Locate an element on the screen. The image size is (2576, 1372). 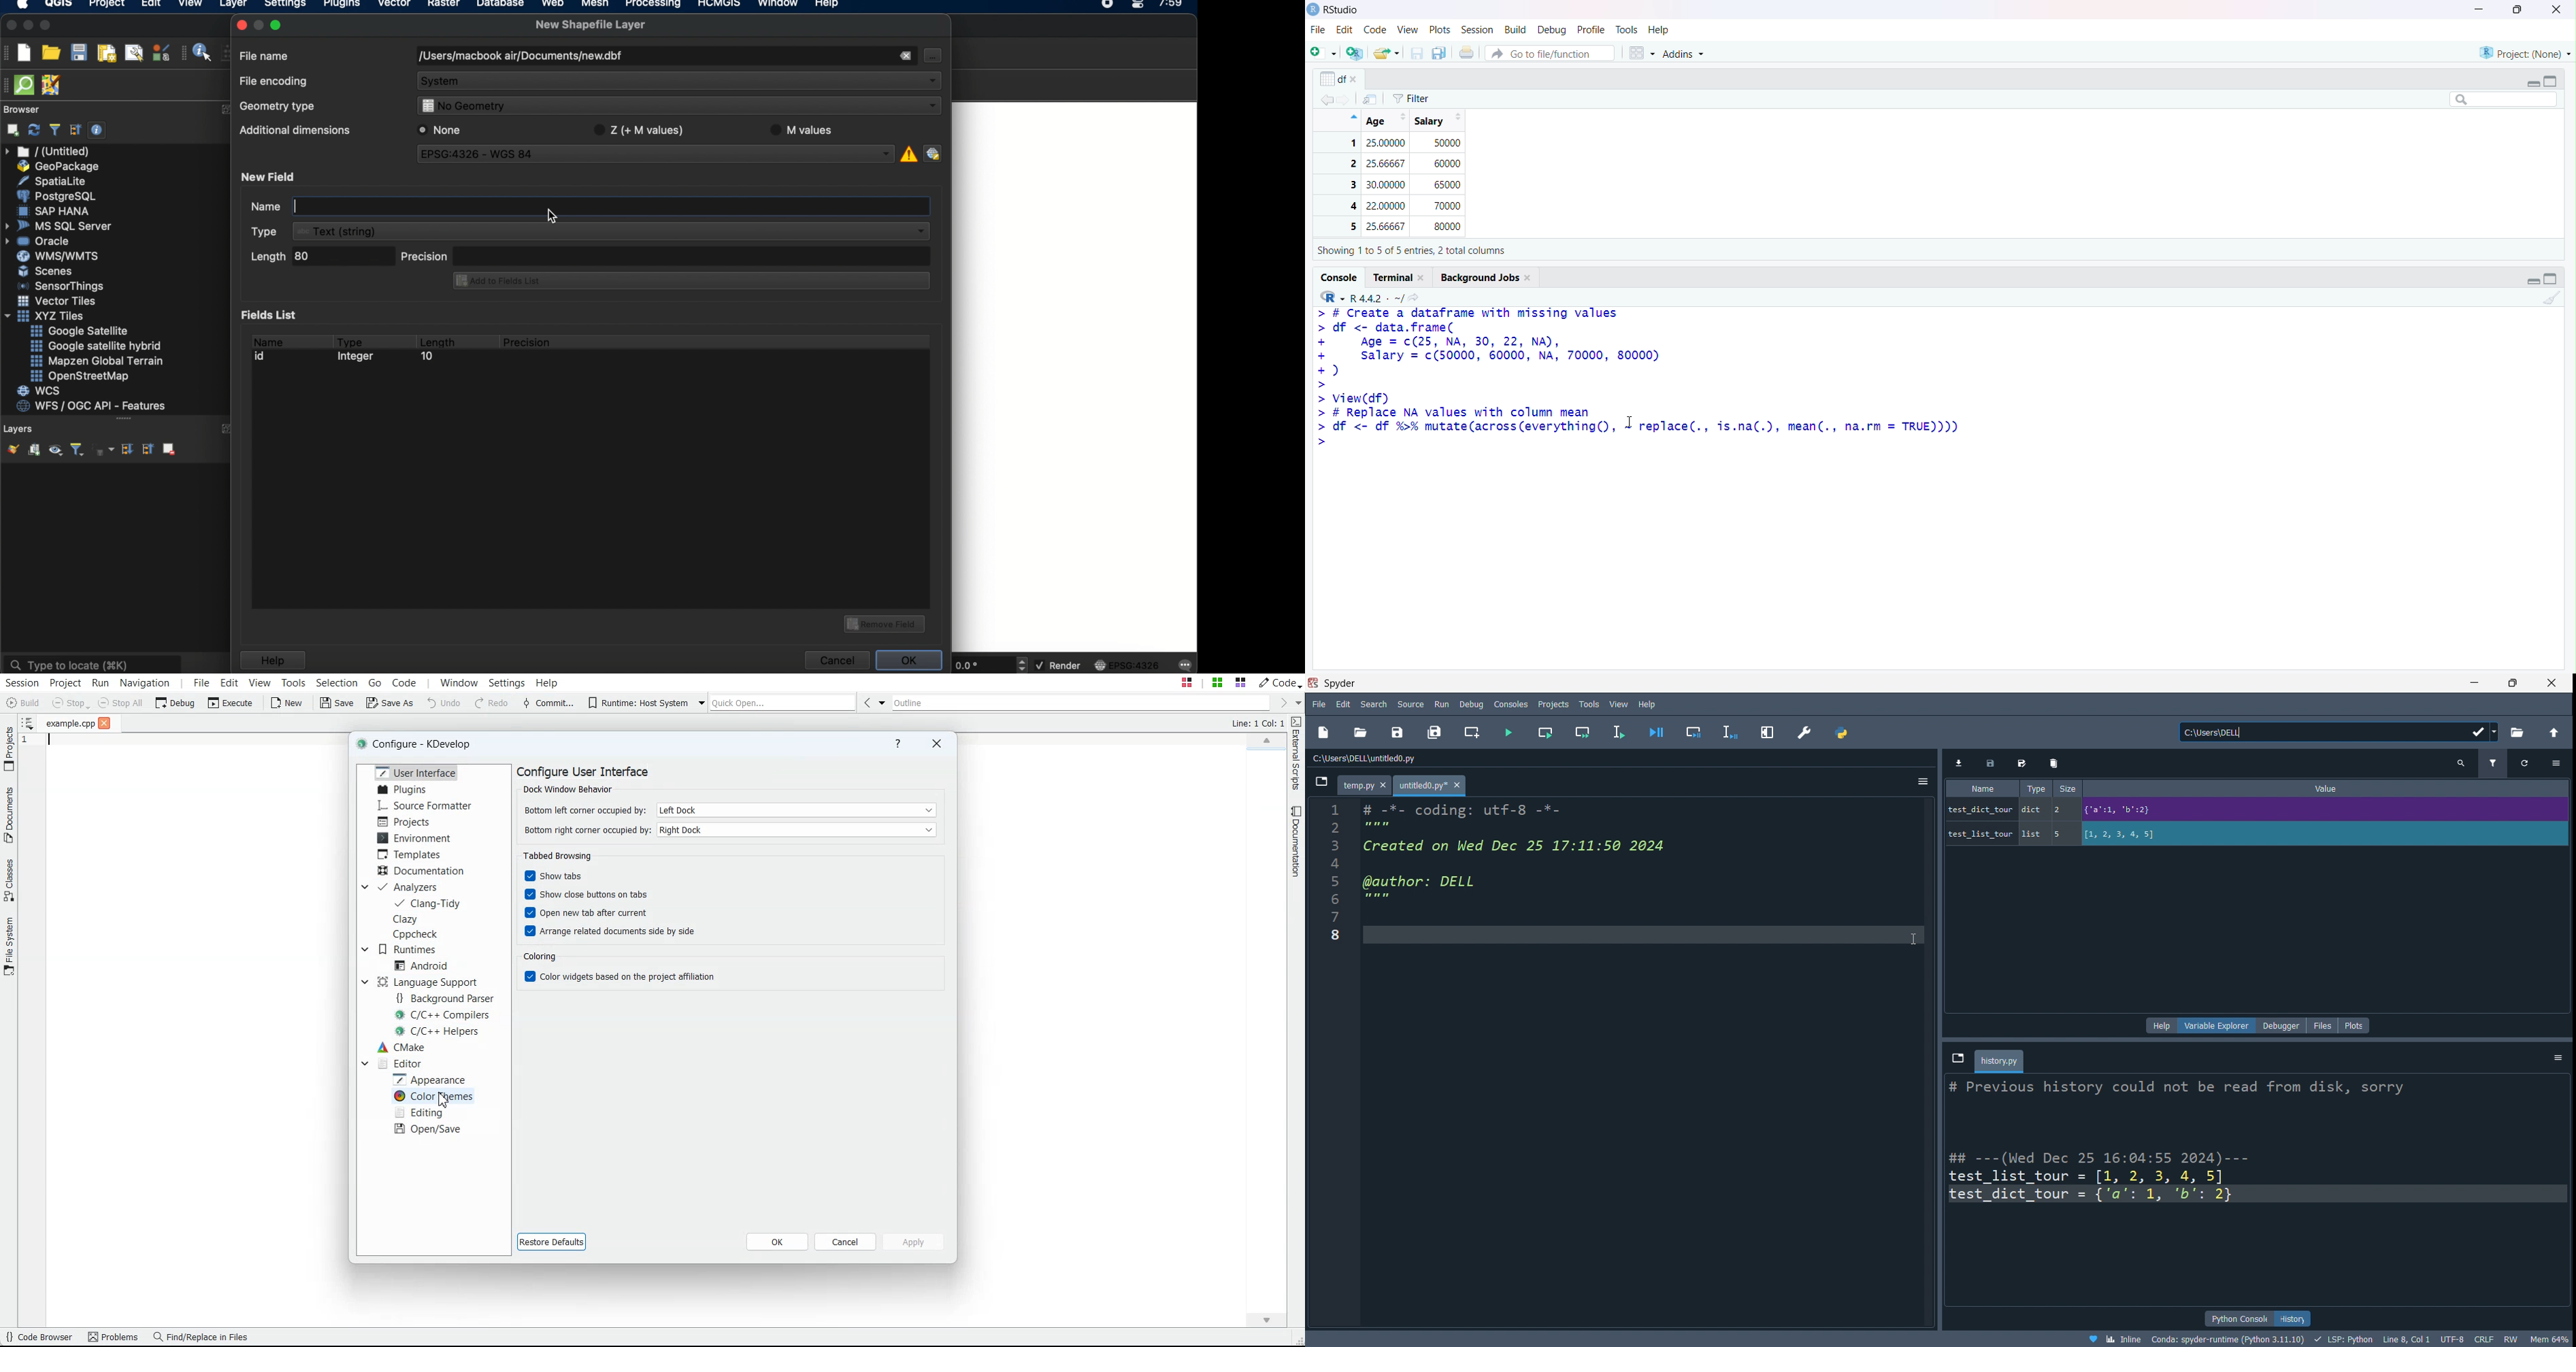
 is located at coordinates (1548, 50).